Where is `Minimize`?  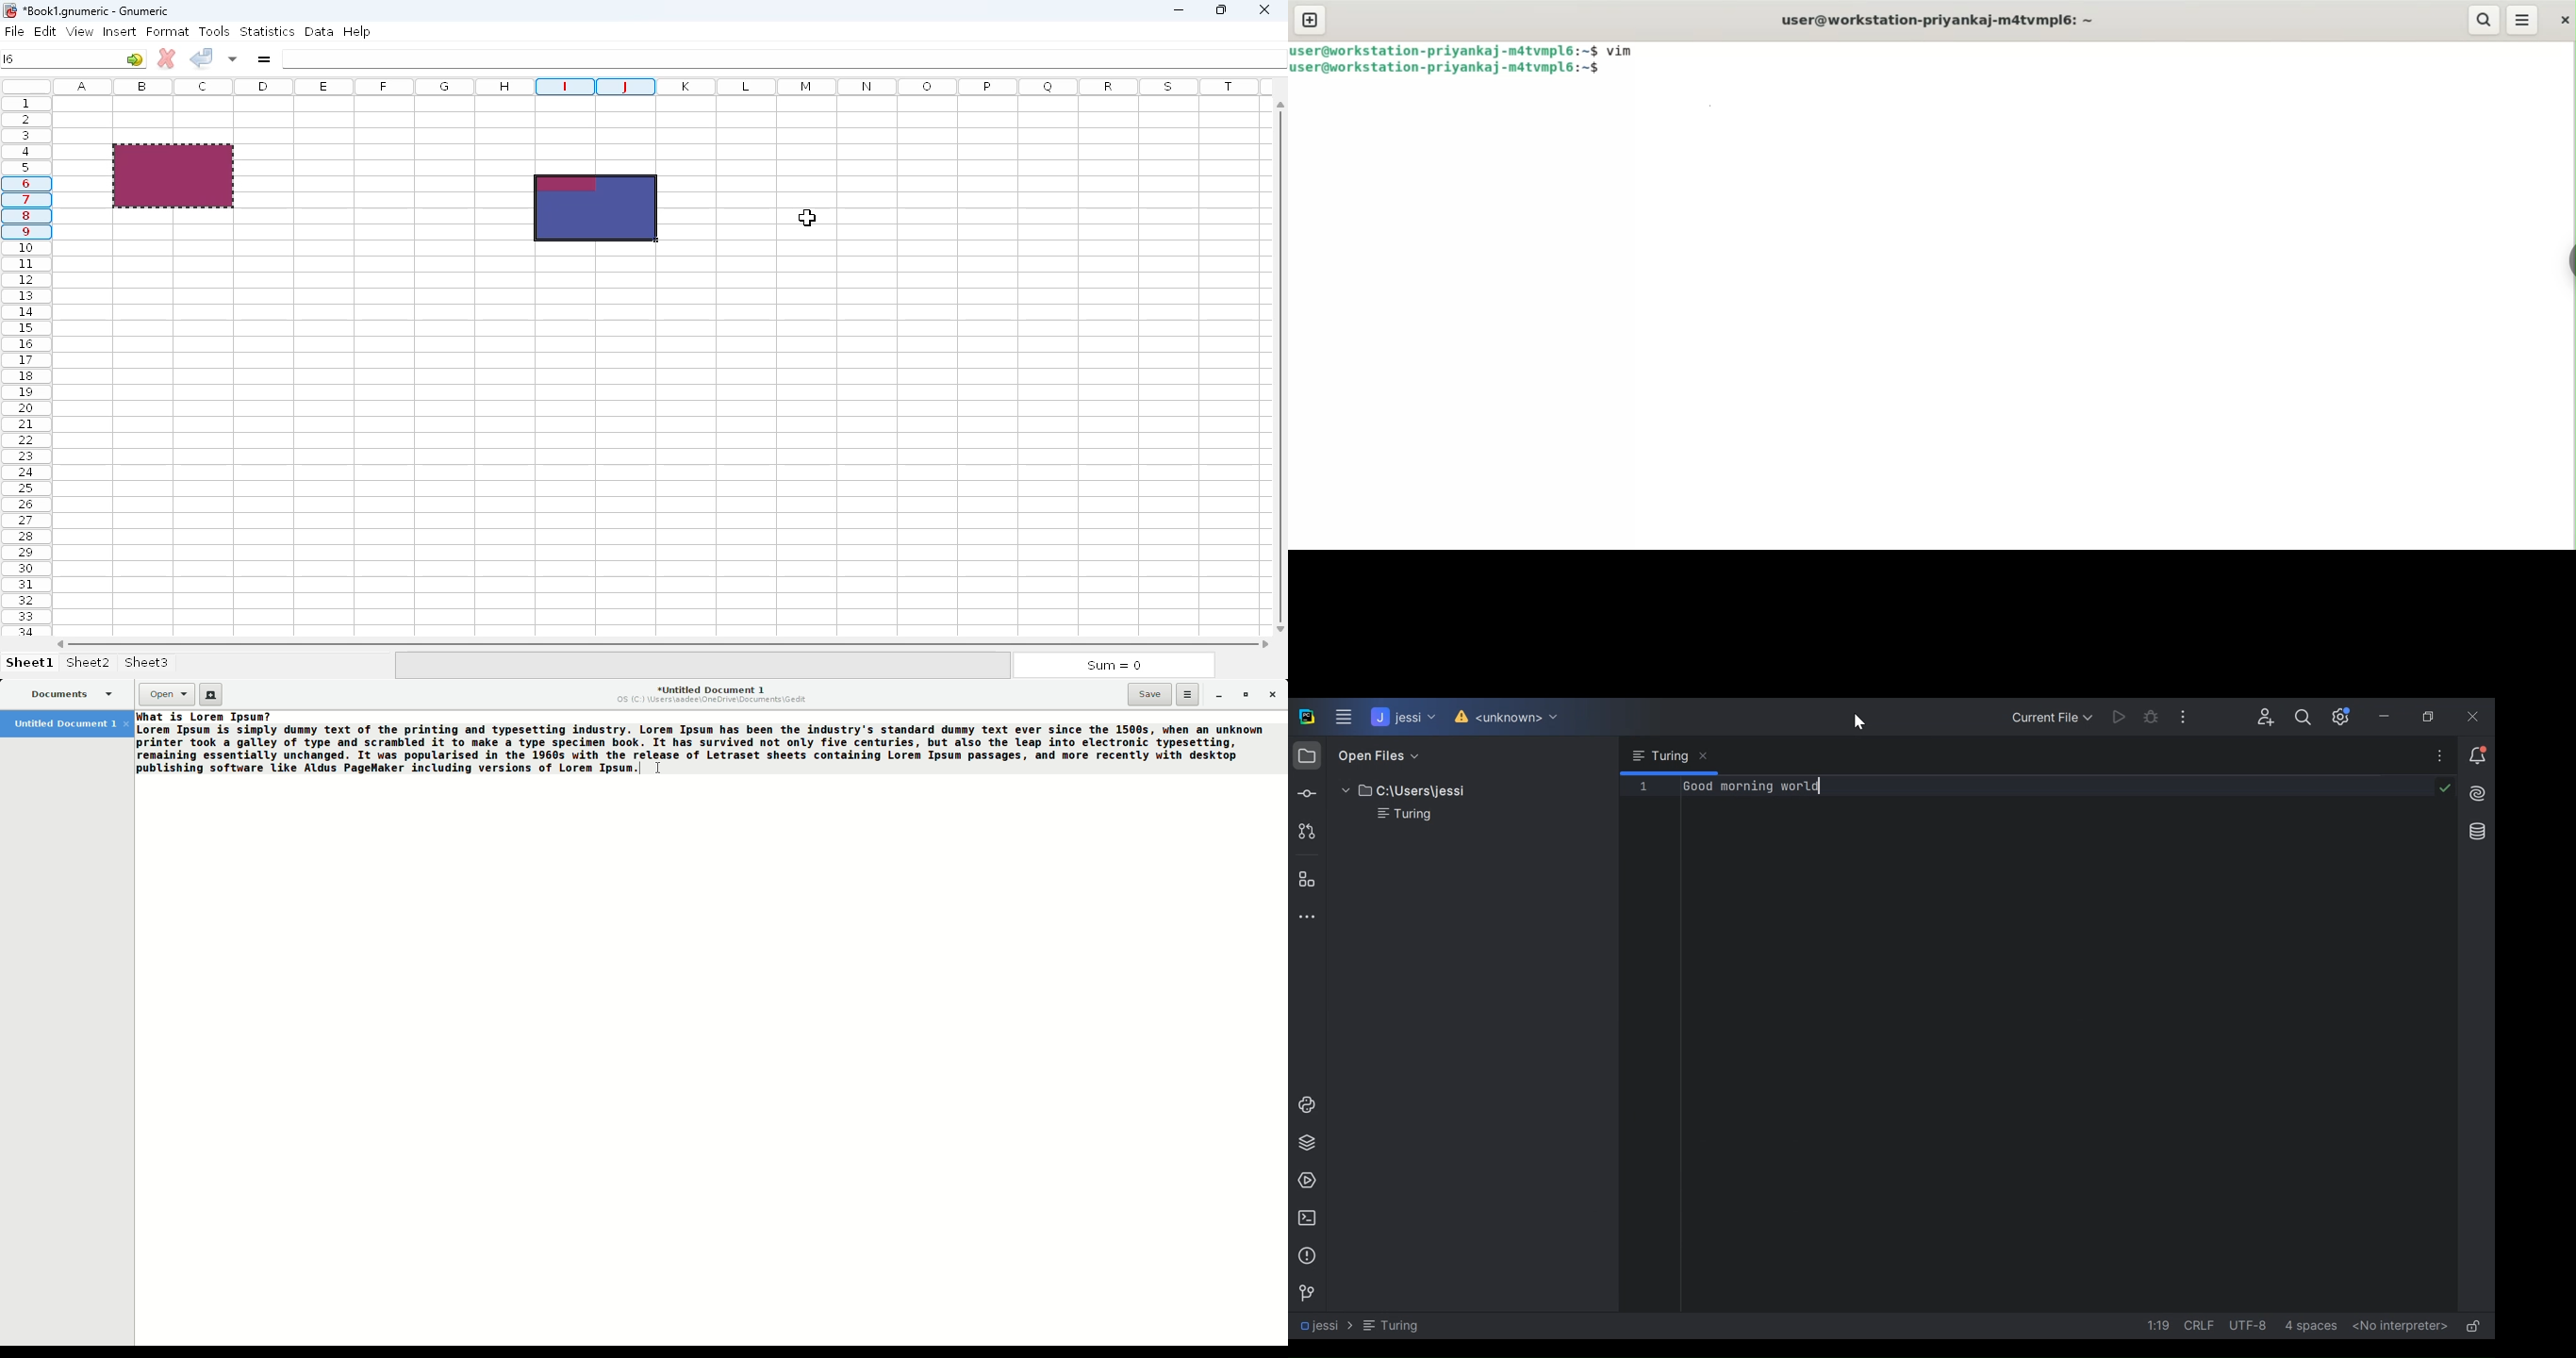
Minimize is located at coordinates (1214, 694).